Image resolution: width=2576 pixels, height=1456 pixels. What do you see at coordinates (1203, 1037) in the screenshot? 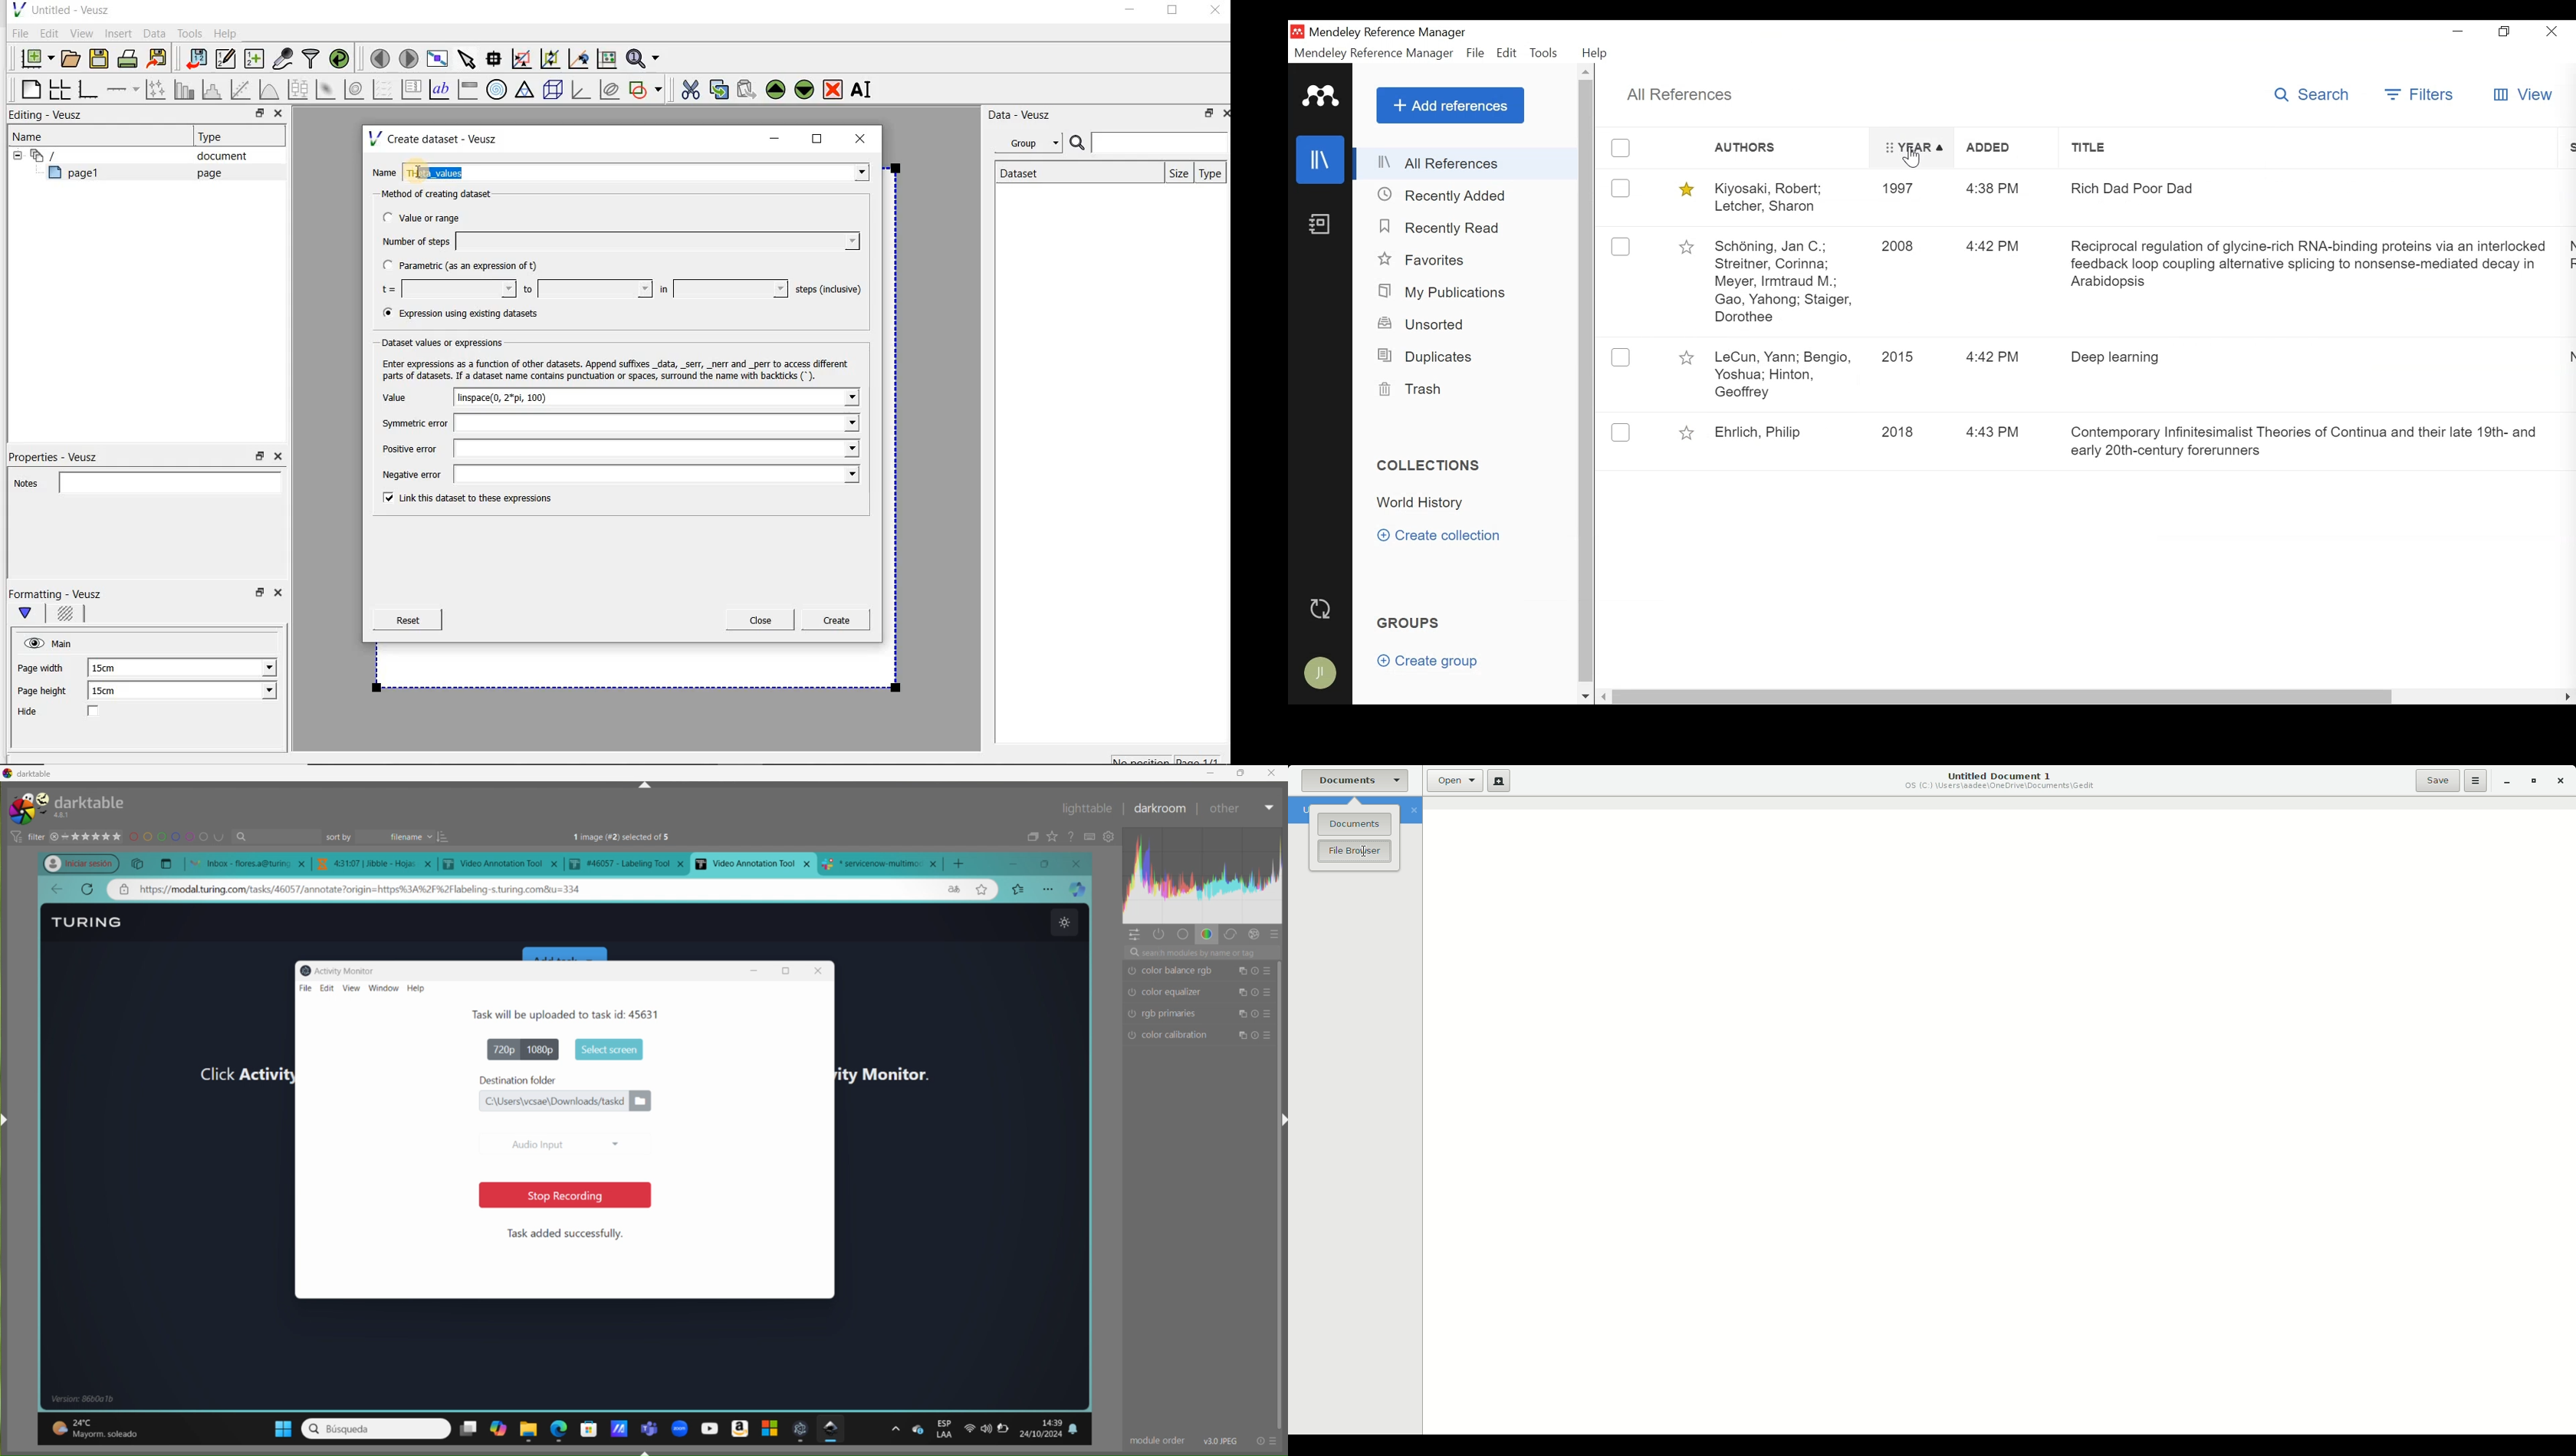
I see `color calibration` at bounding box center [1203, 1037].